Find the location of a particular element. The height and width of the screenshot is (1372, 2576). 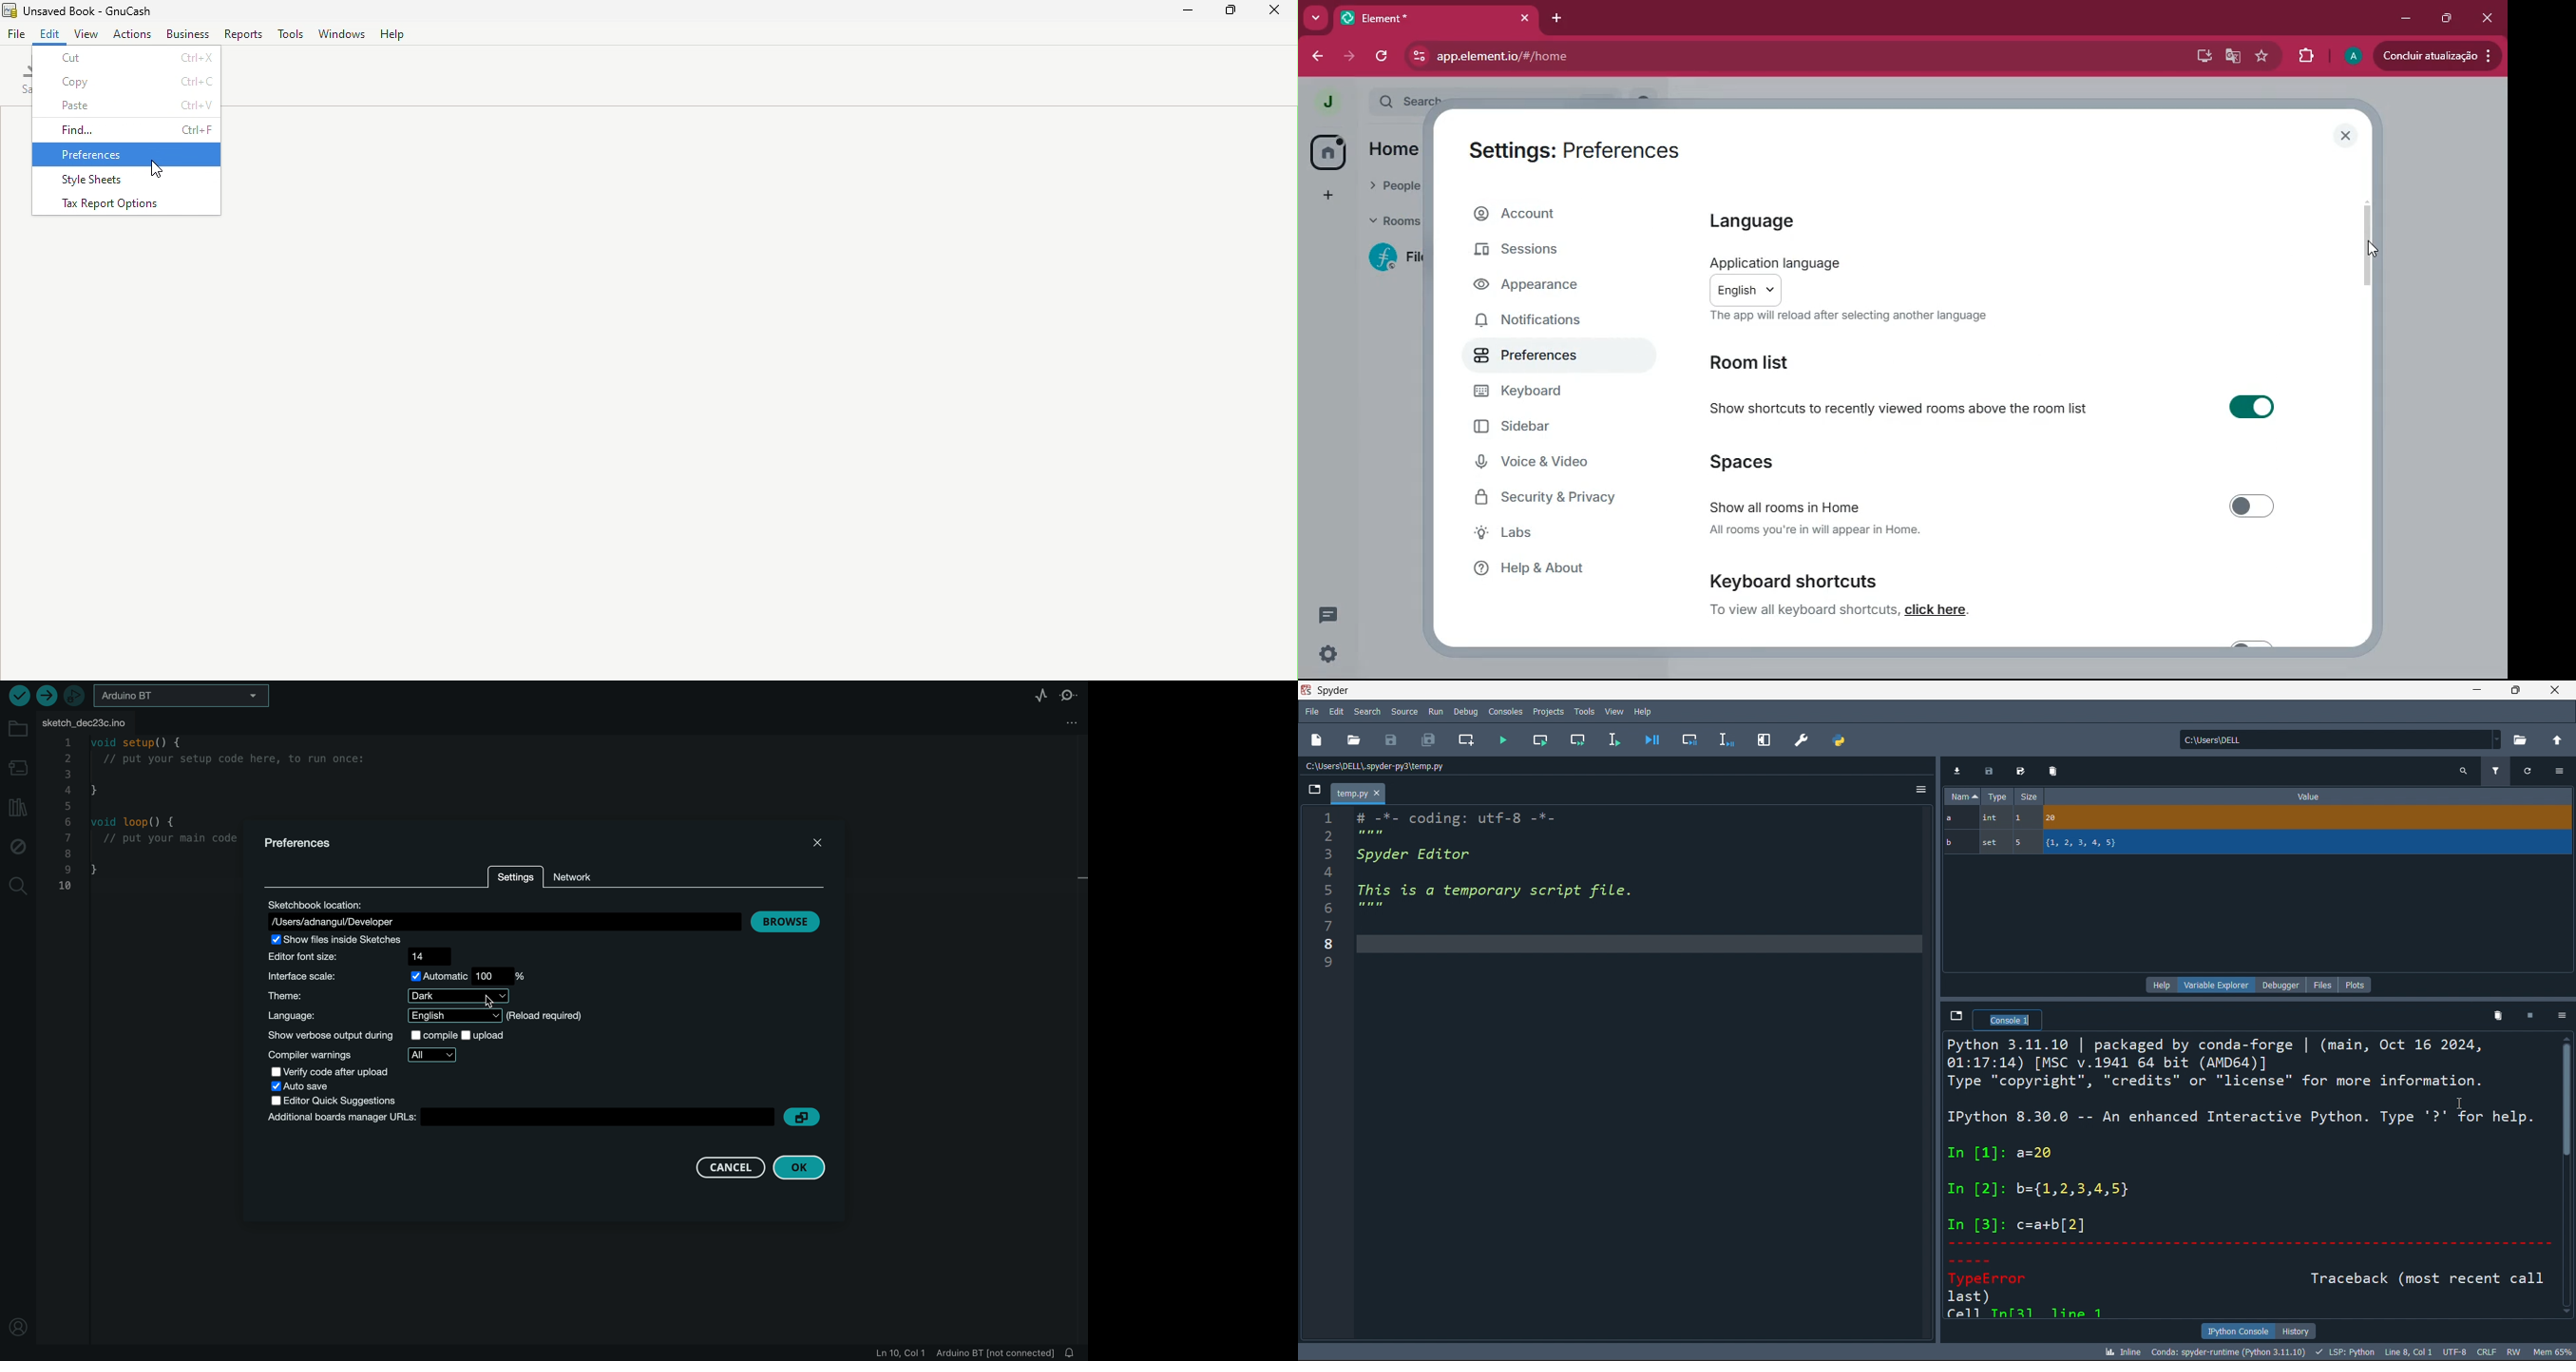

console 1 is located at coordinates (2009, 1021).